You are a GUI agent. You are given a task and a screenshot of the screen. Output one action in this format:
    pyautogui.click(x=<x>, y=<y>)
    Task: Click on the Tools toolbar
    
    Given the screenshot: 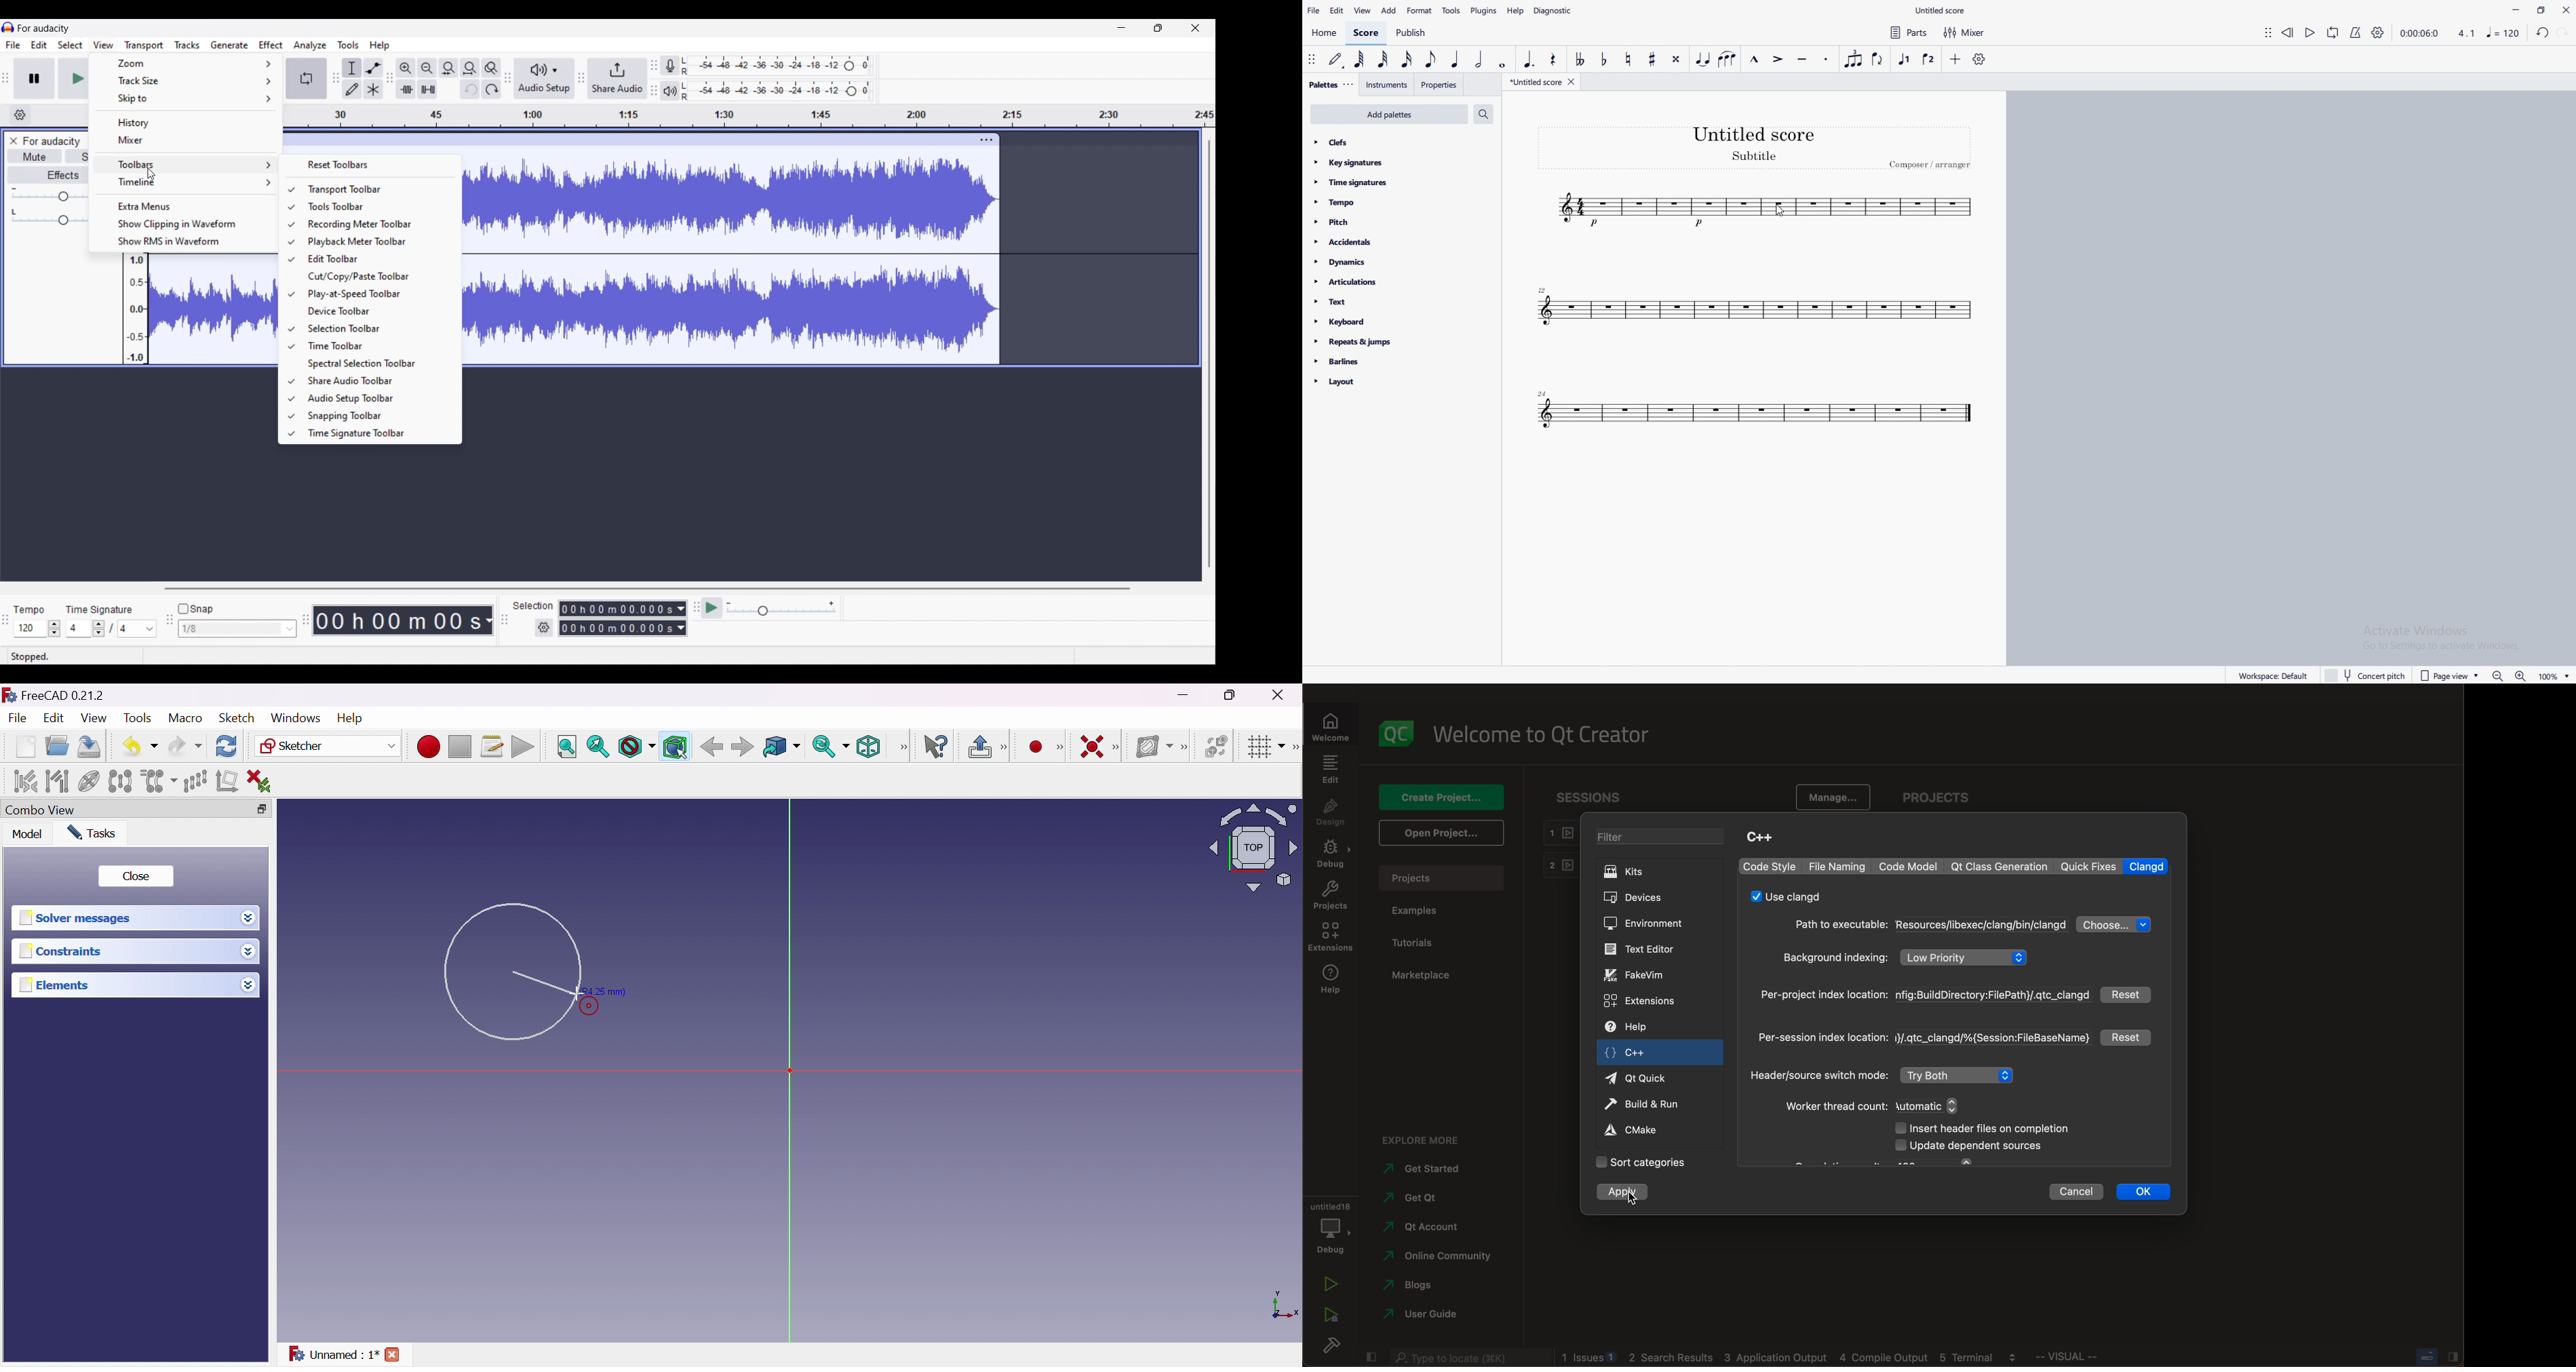 What is the action you would take?
    pyautogui.click(x=377, y=206)
    